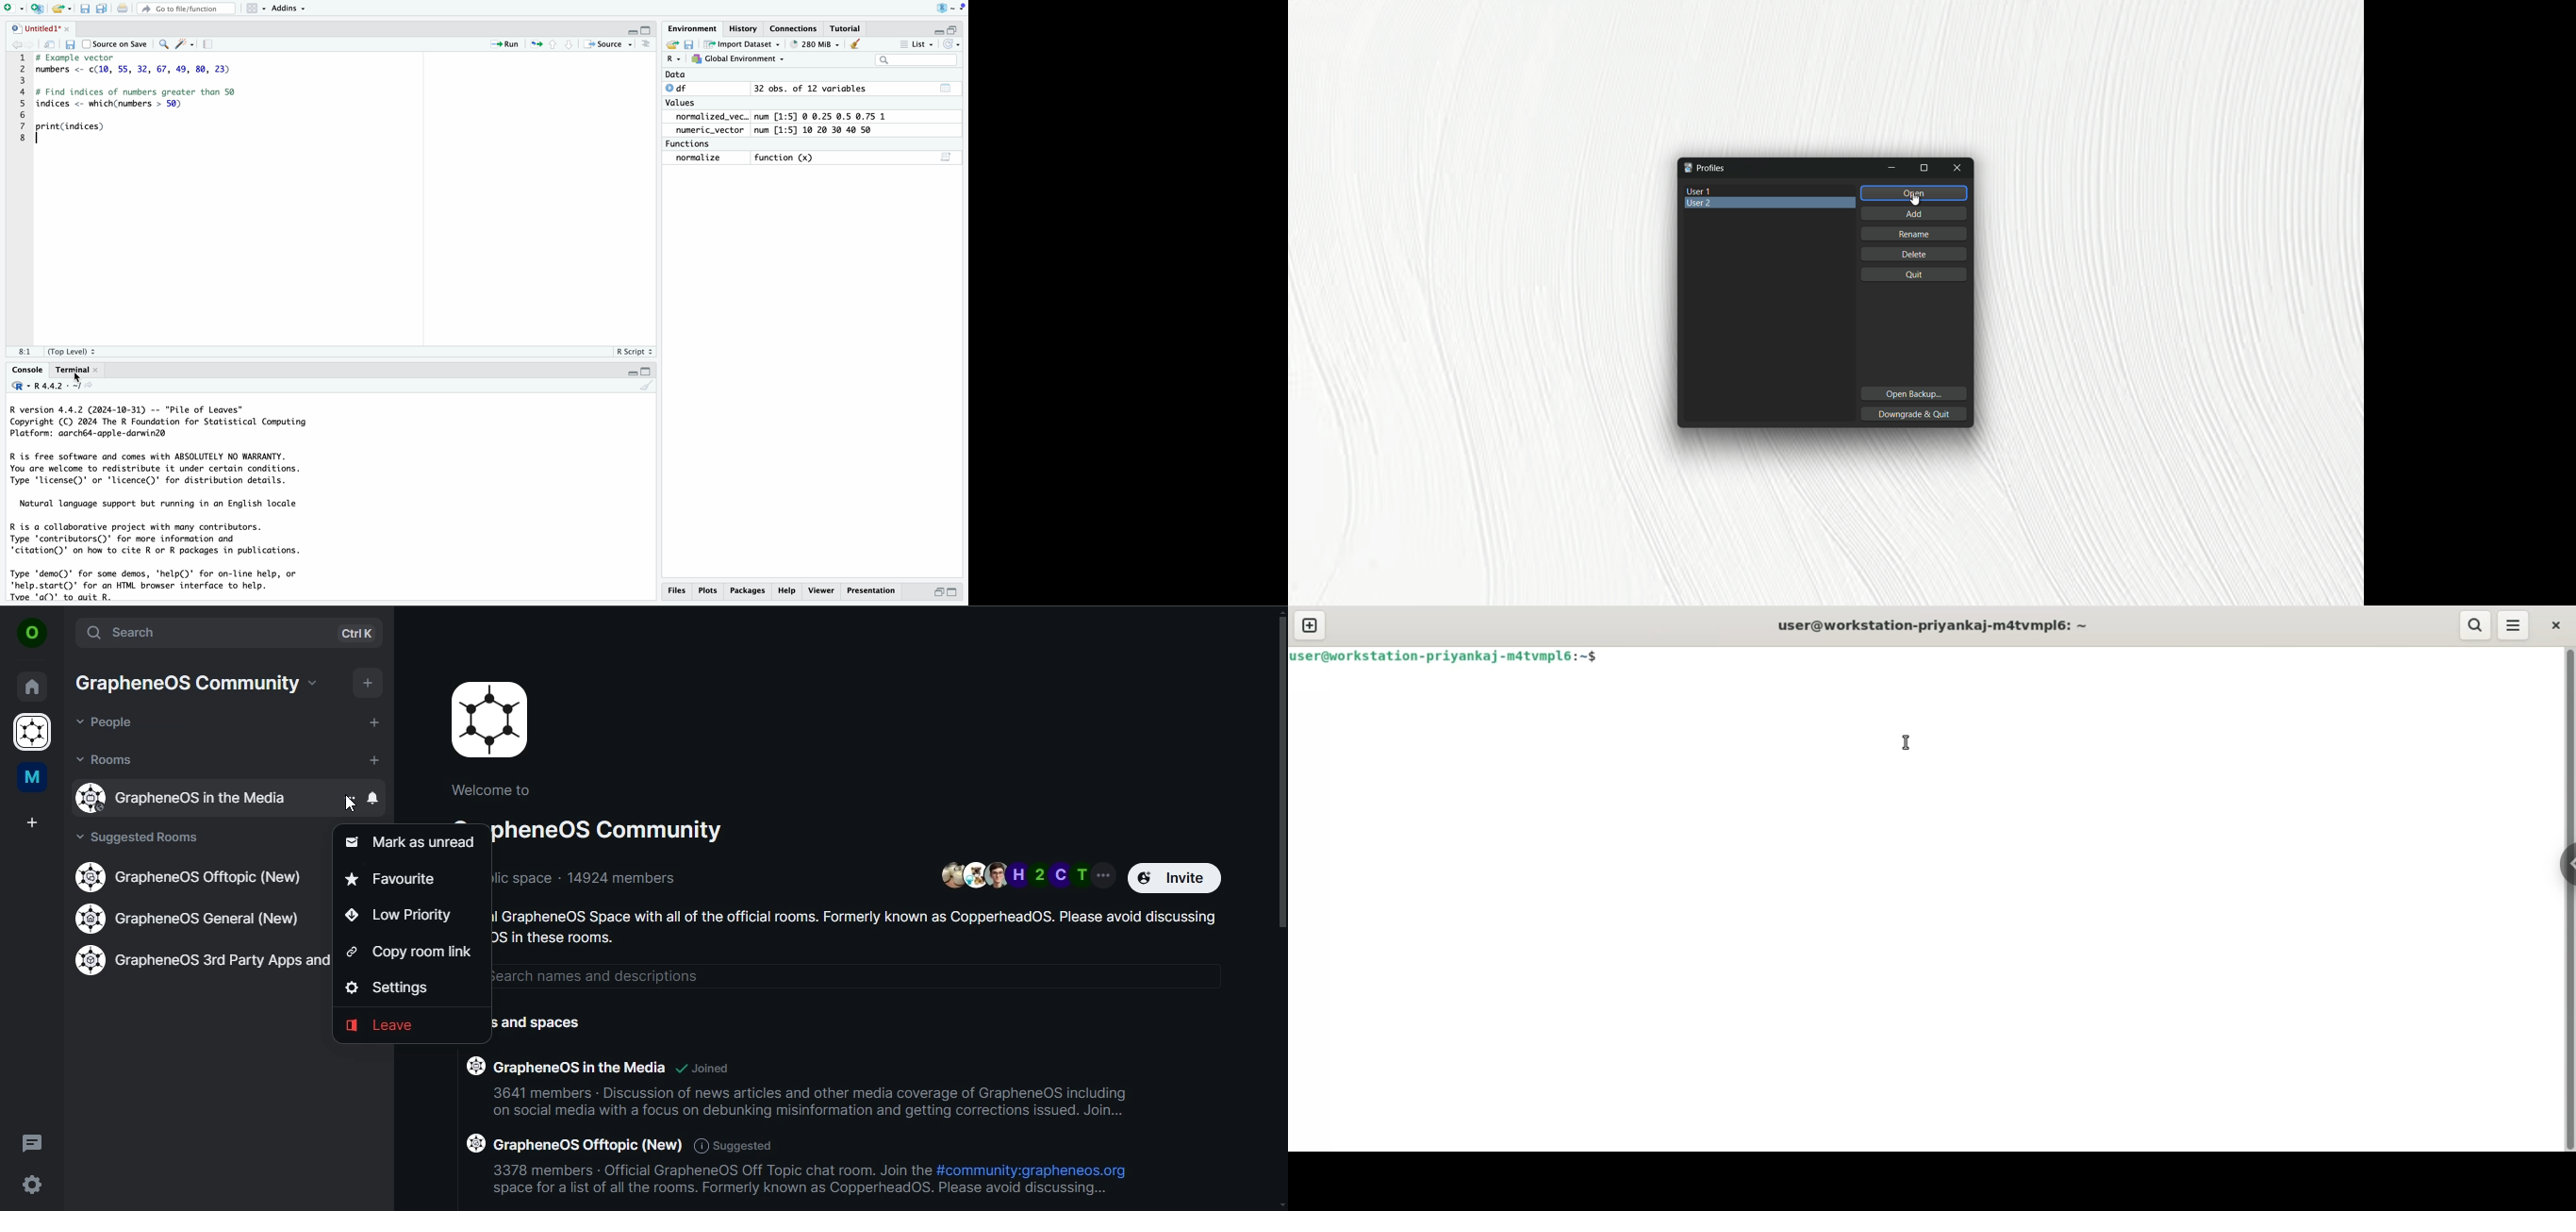 The height and width of the screenshot is (1232, 2576). What do you see at coordinates (71, 44) in the screenshot?
I see `save` at bounding box center [71, 44].